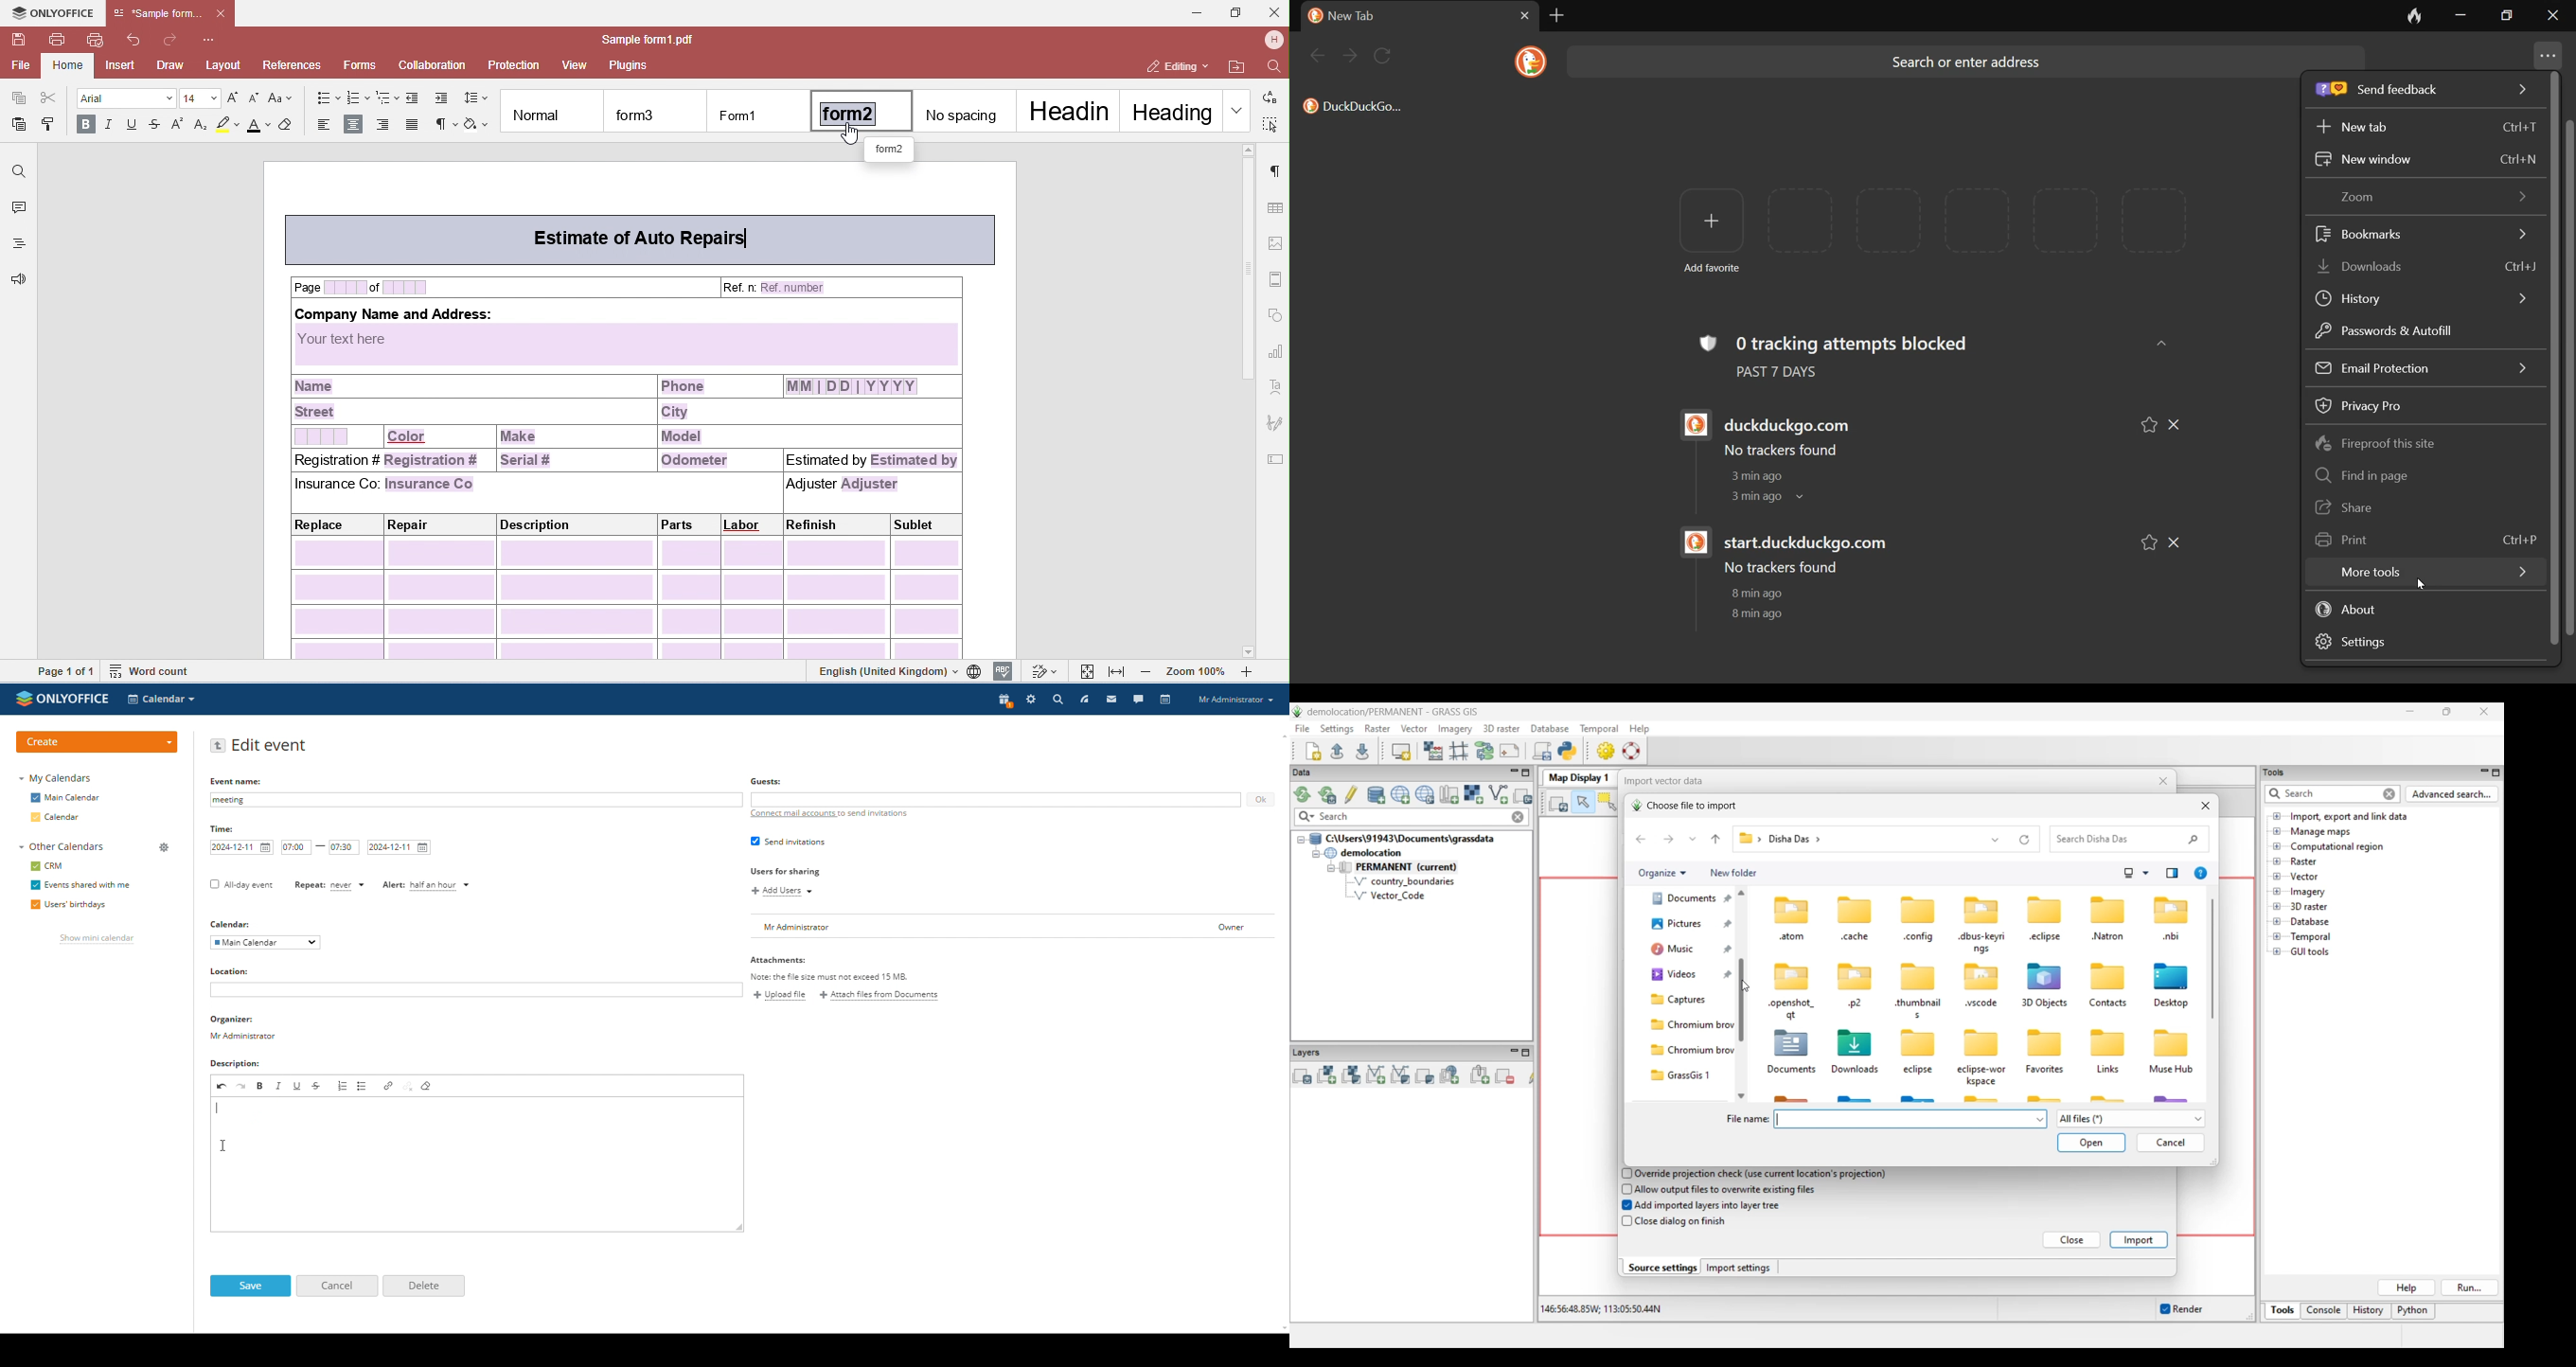 The width and height of the screenshot is (2576, 1372). Describe the element at coordinates (1857, 1070) in the screenshot. I see `Downloads` at that location.